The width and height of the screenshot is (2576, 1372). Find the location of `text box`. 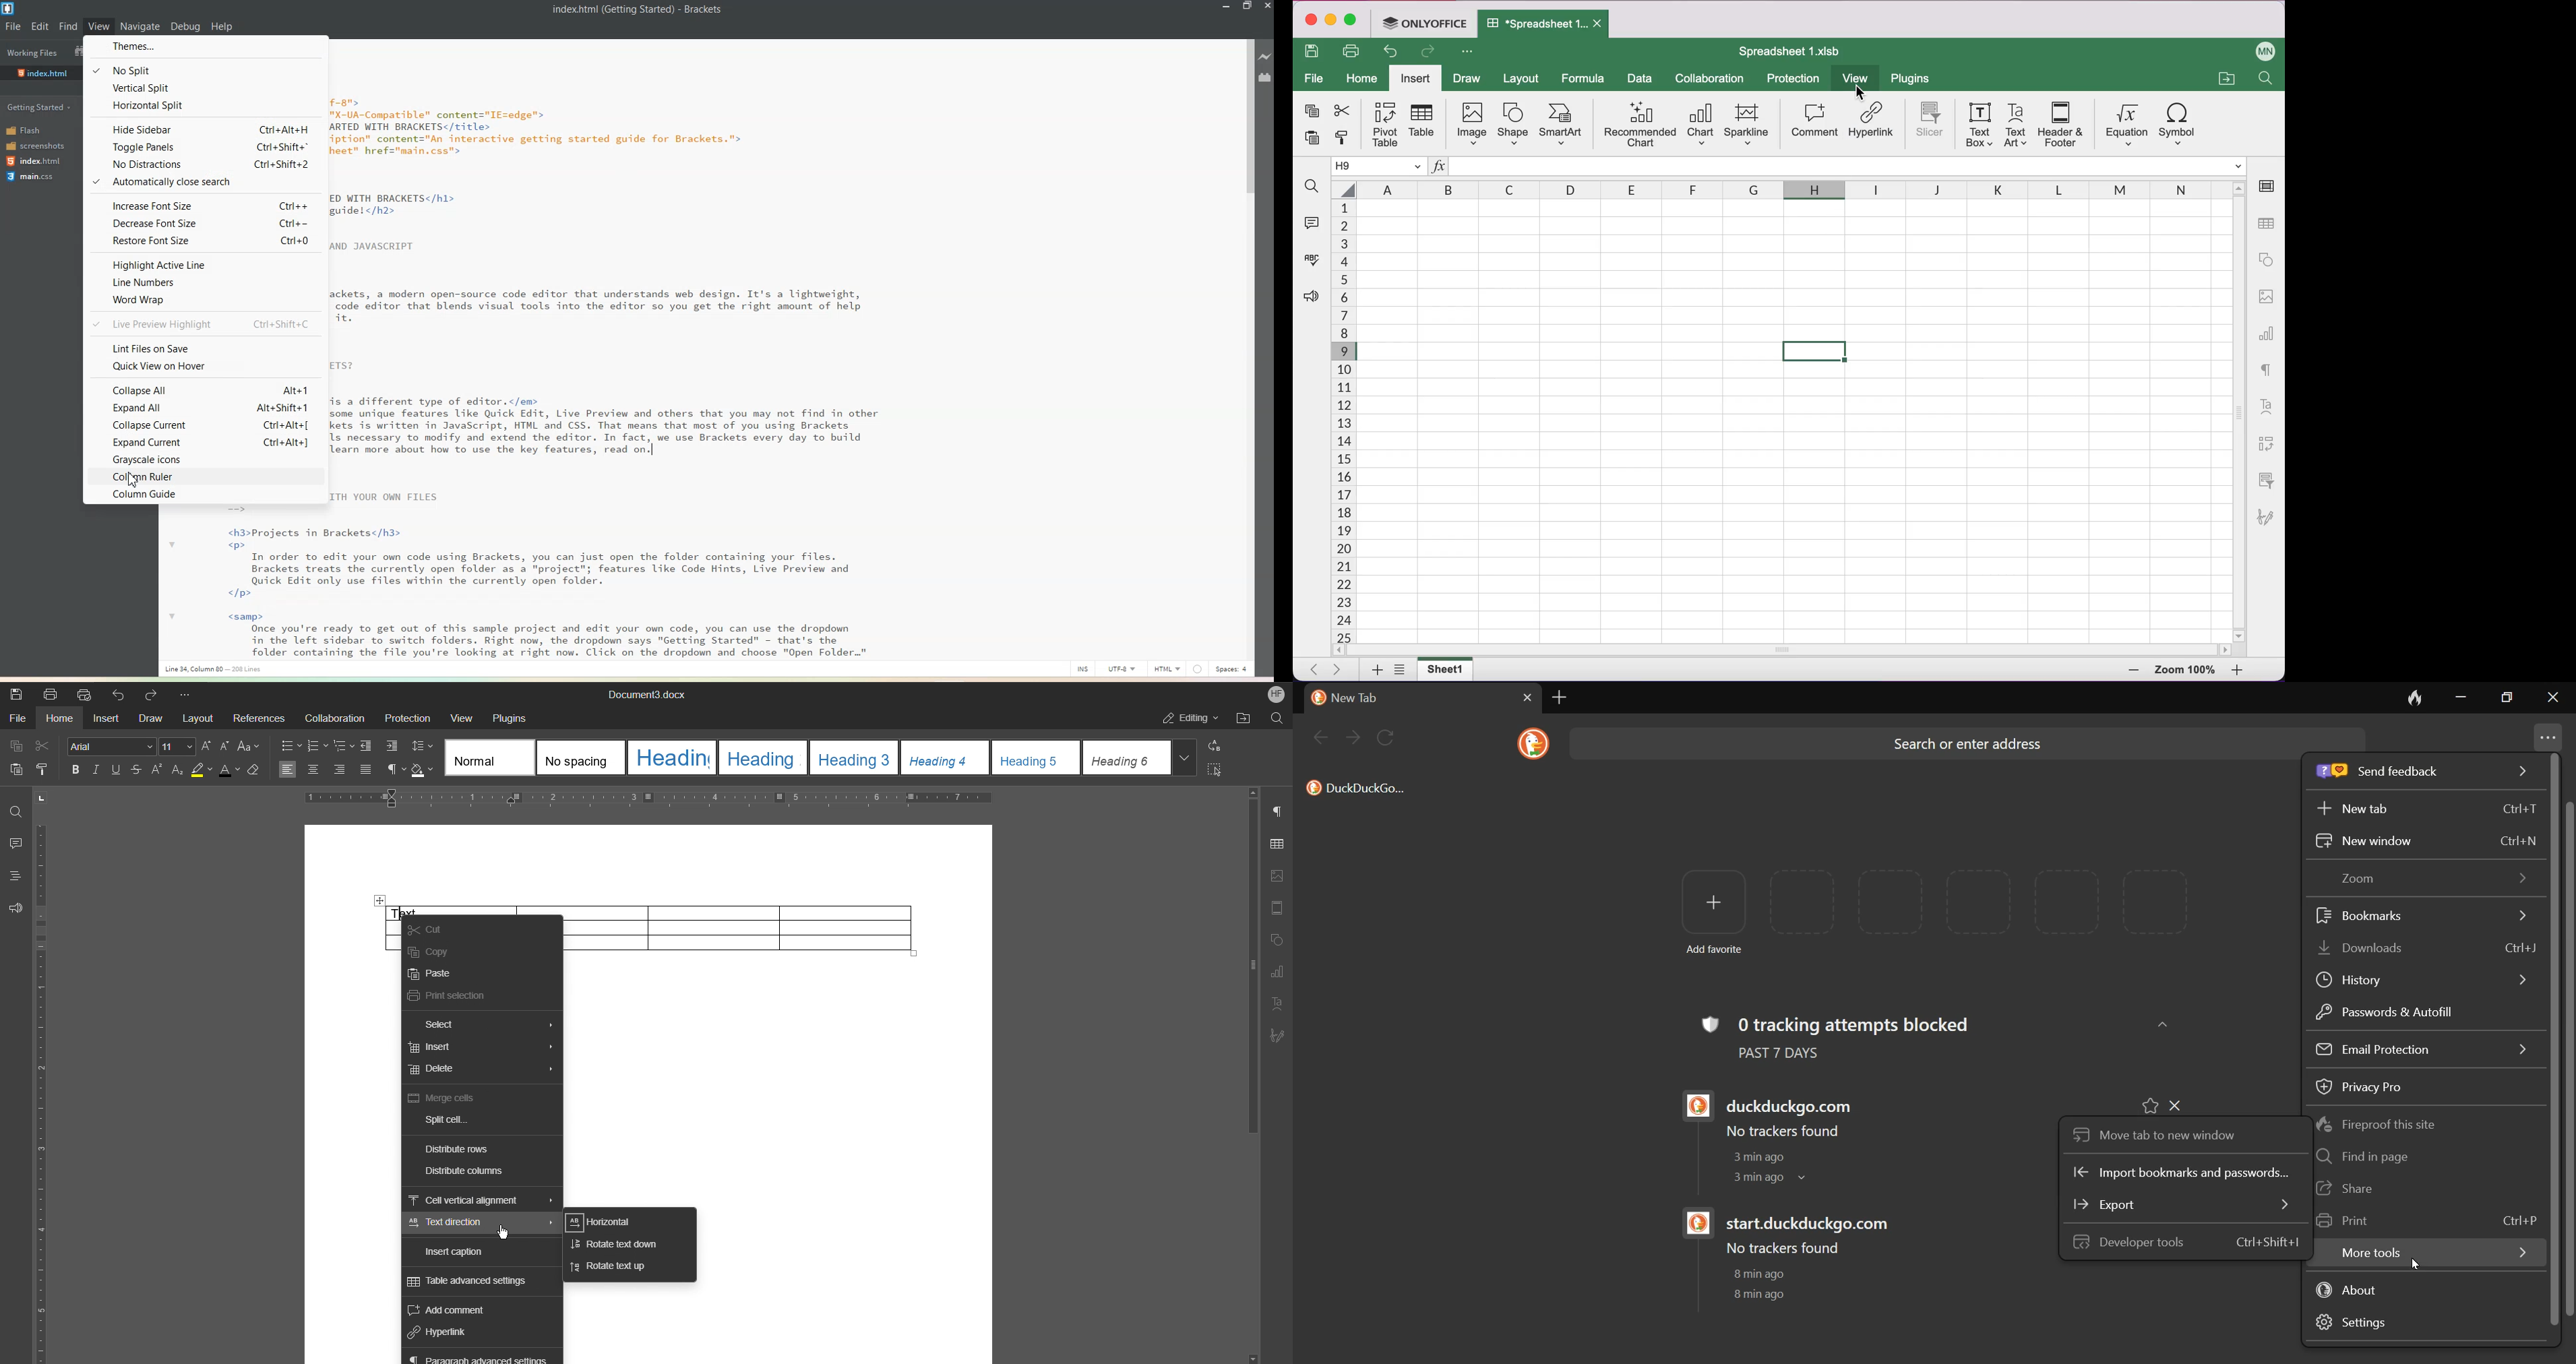

text box is located at coordinates (1979, 125).